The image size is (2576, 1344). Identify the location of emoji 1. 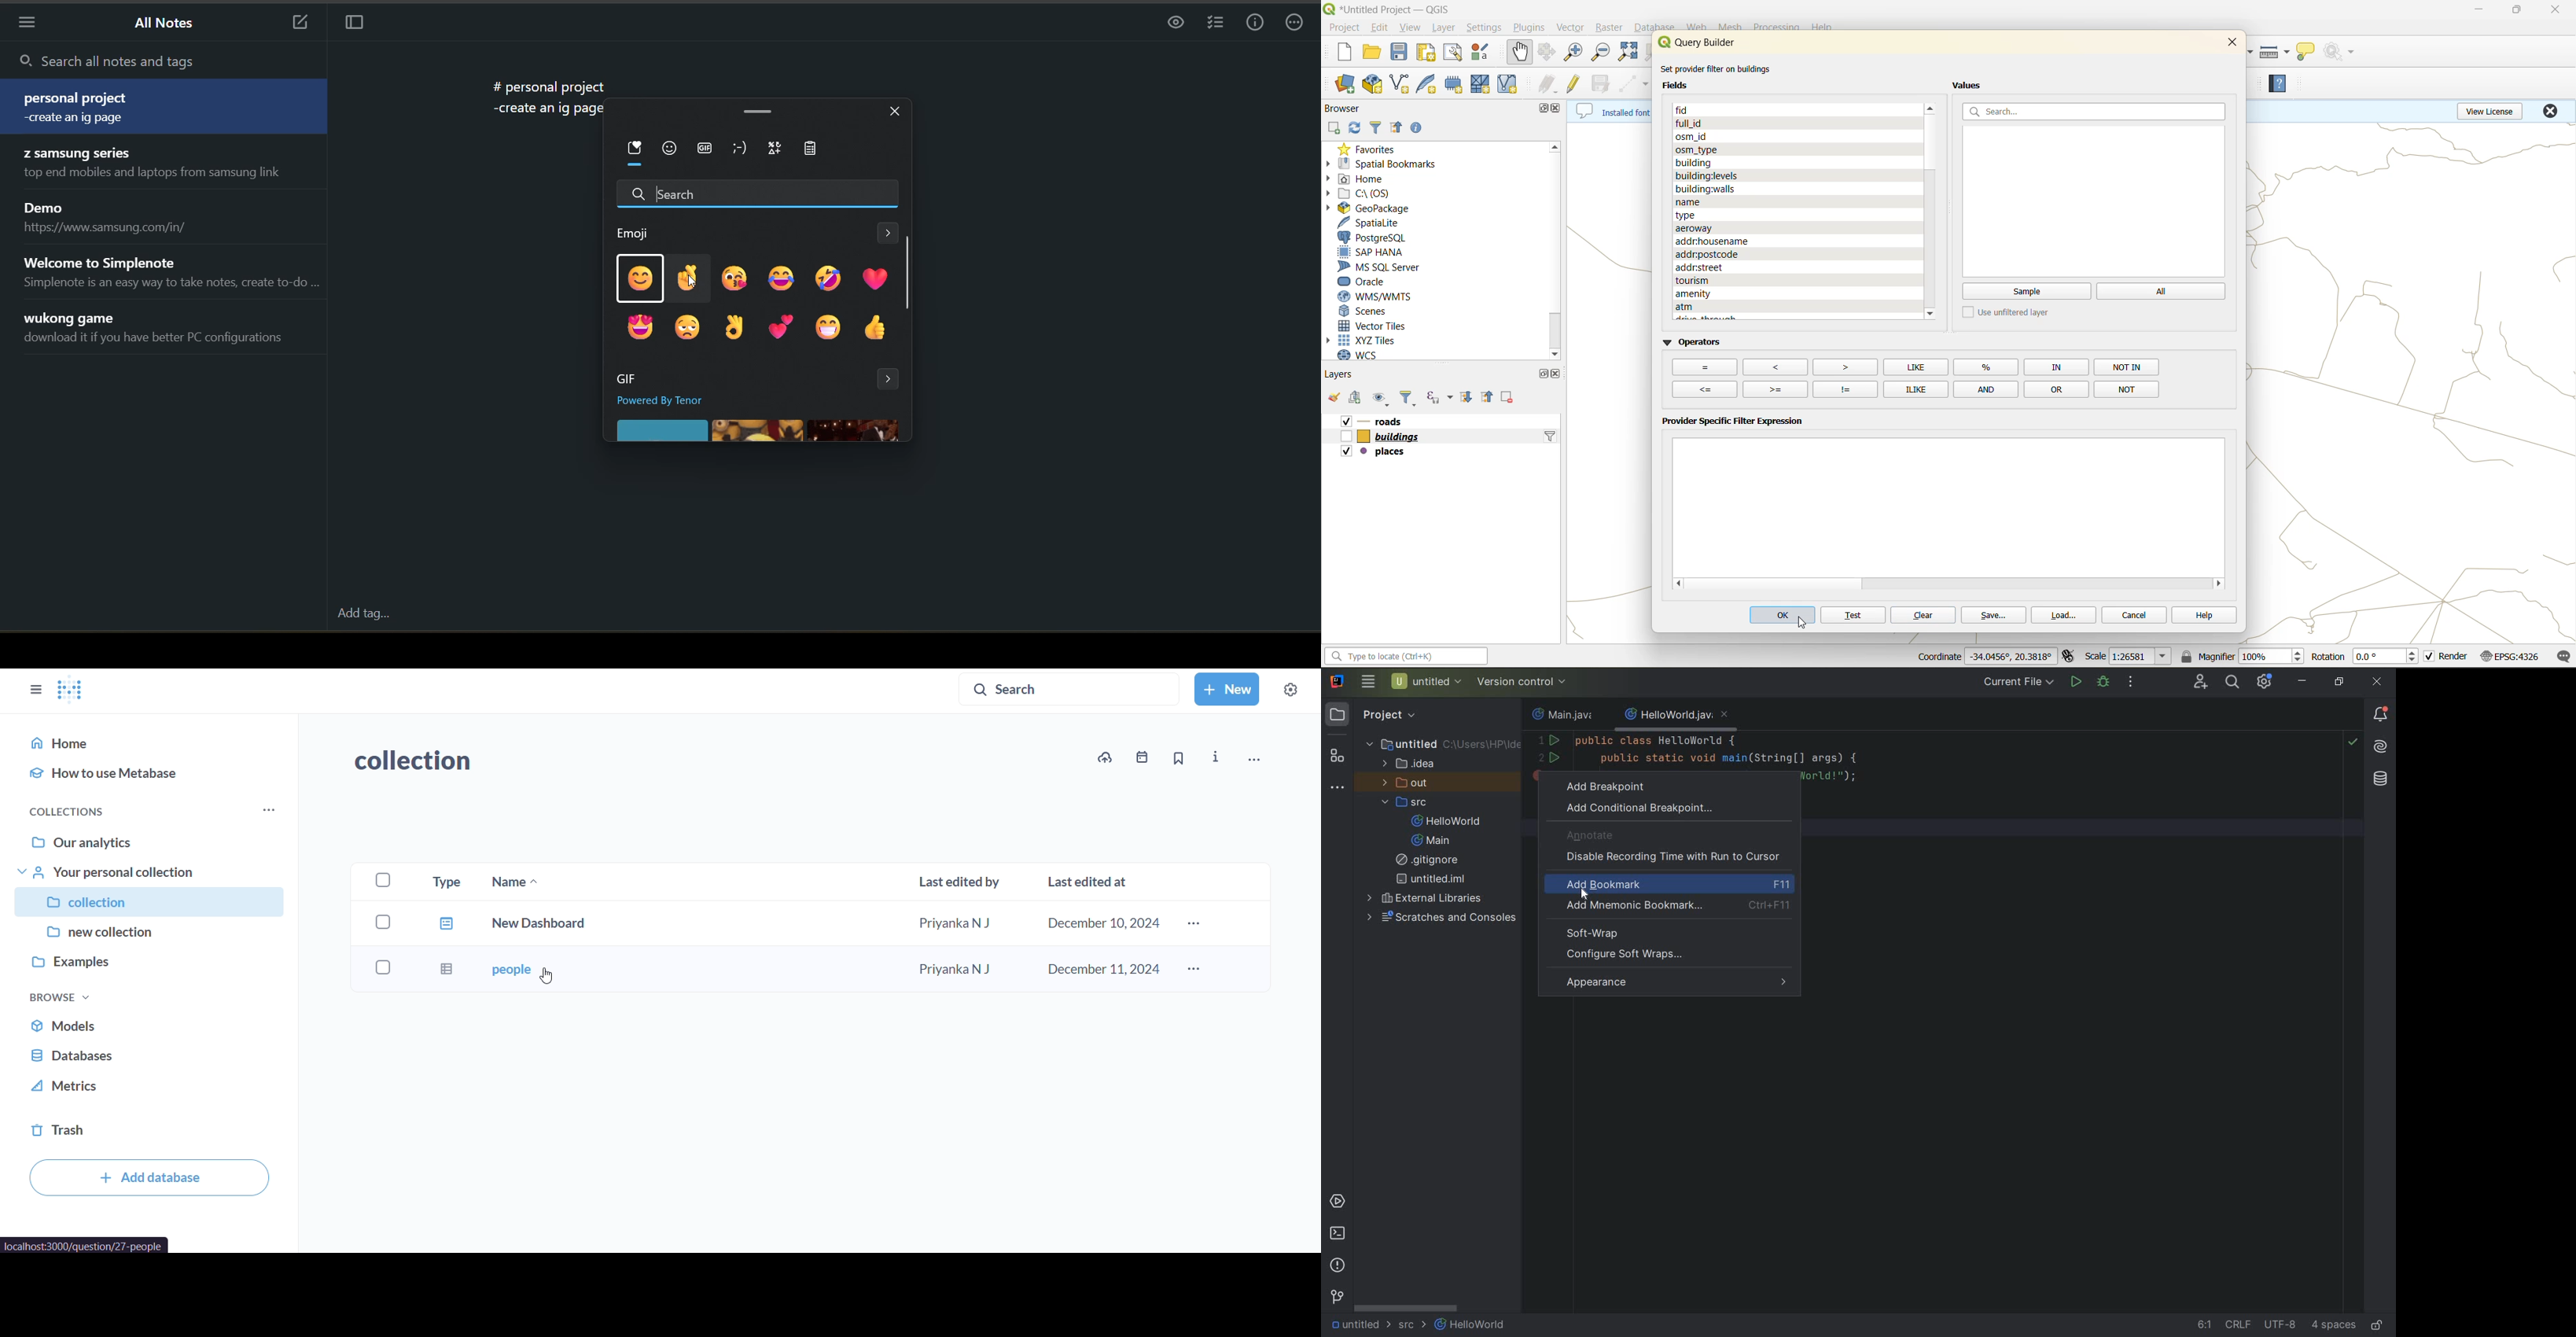
(640, 279).